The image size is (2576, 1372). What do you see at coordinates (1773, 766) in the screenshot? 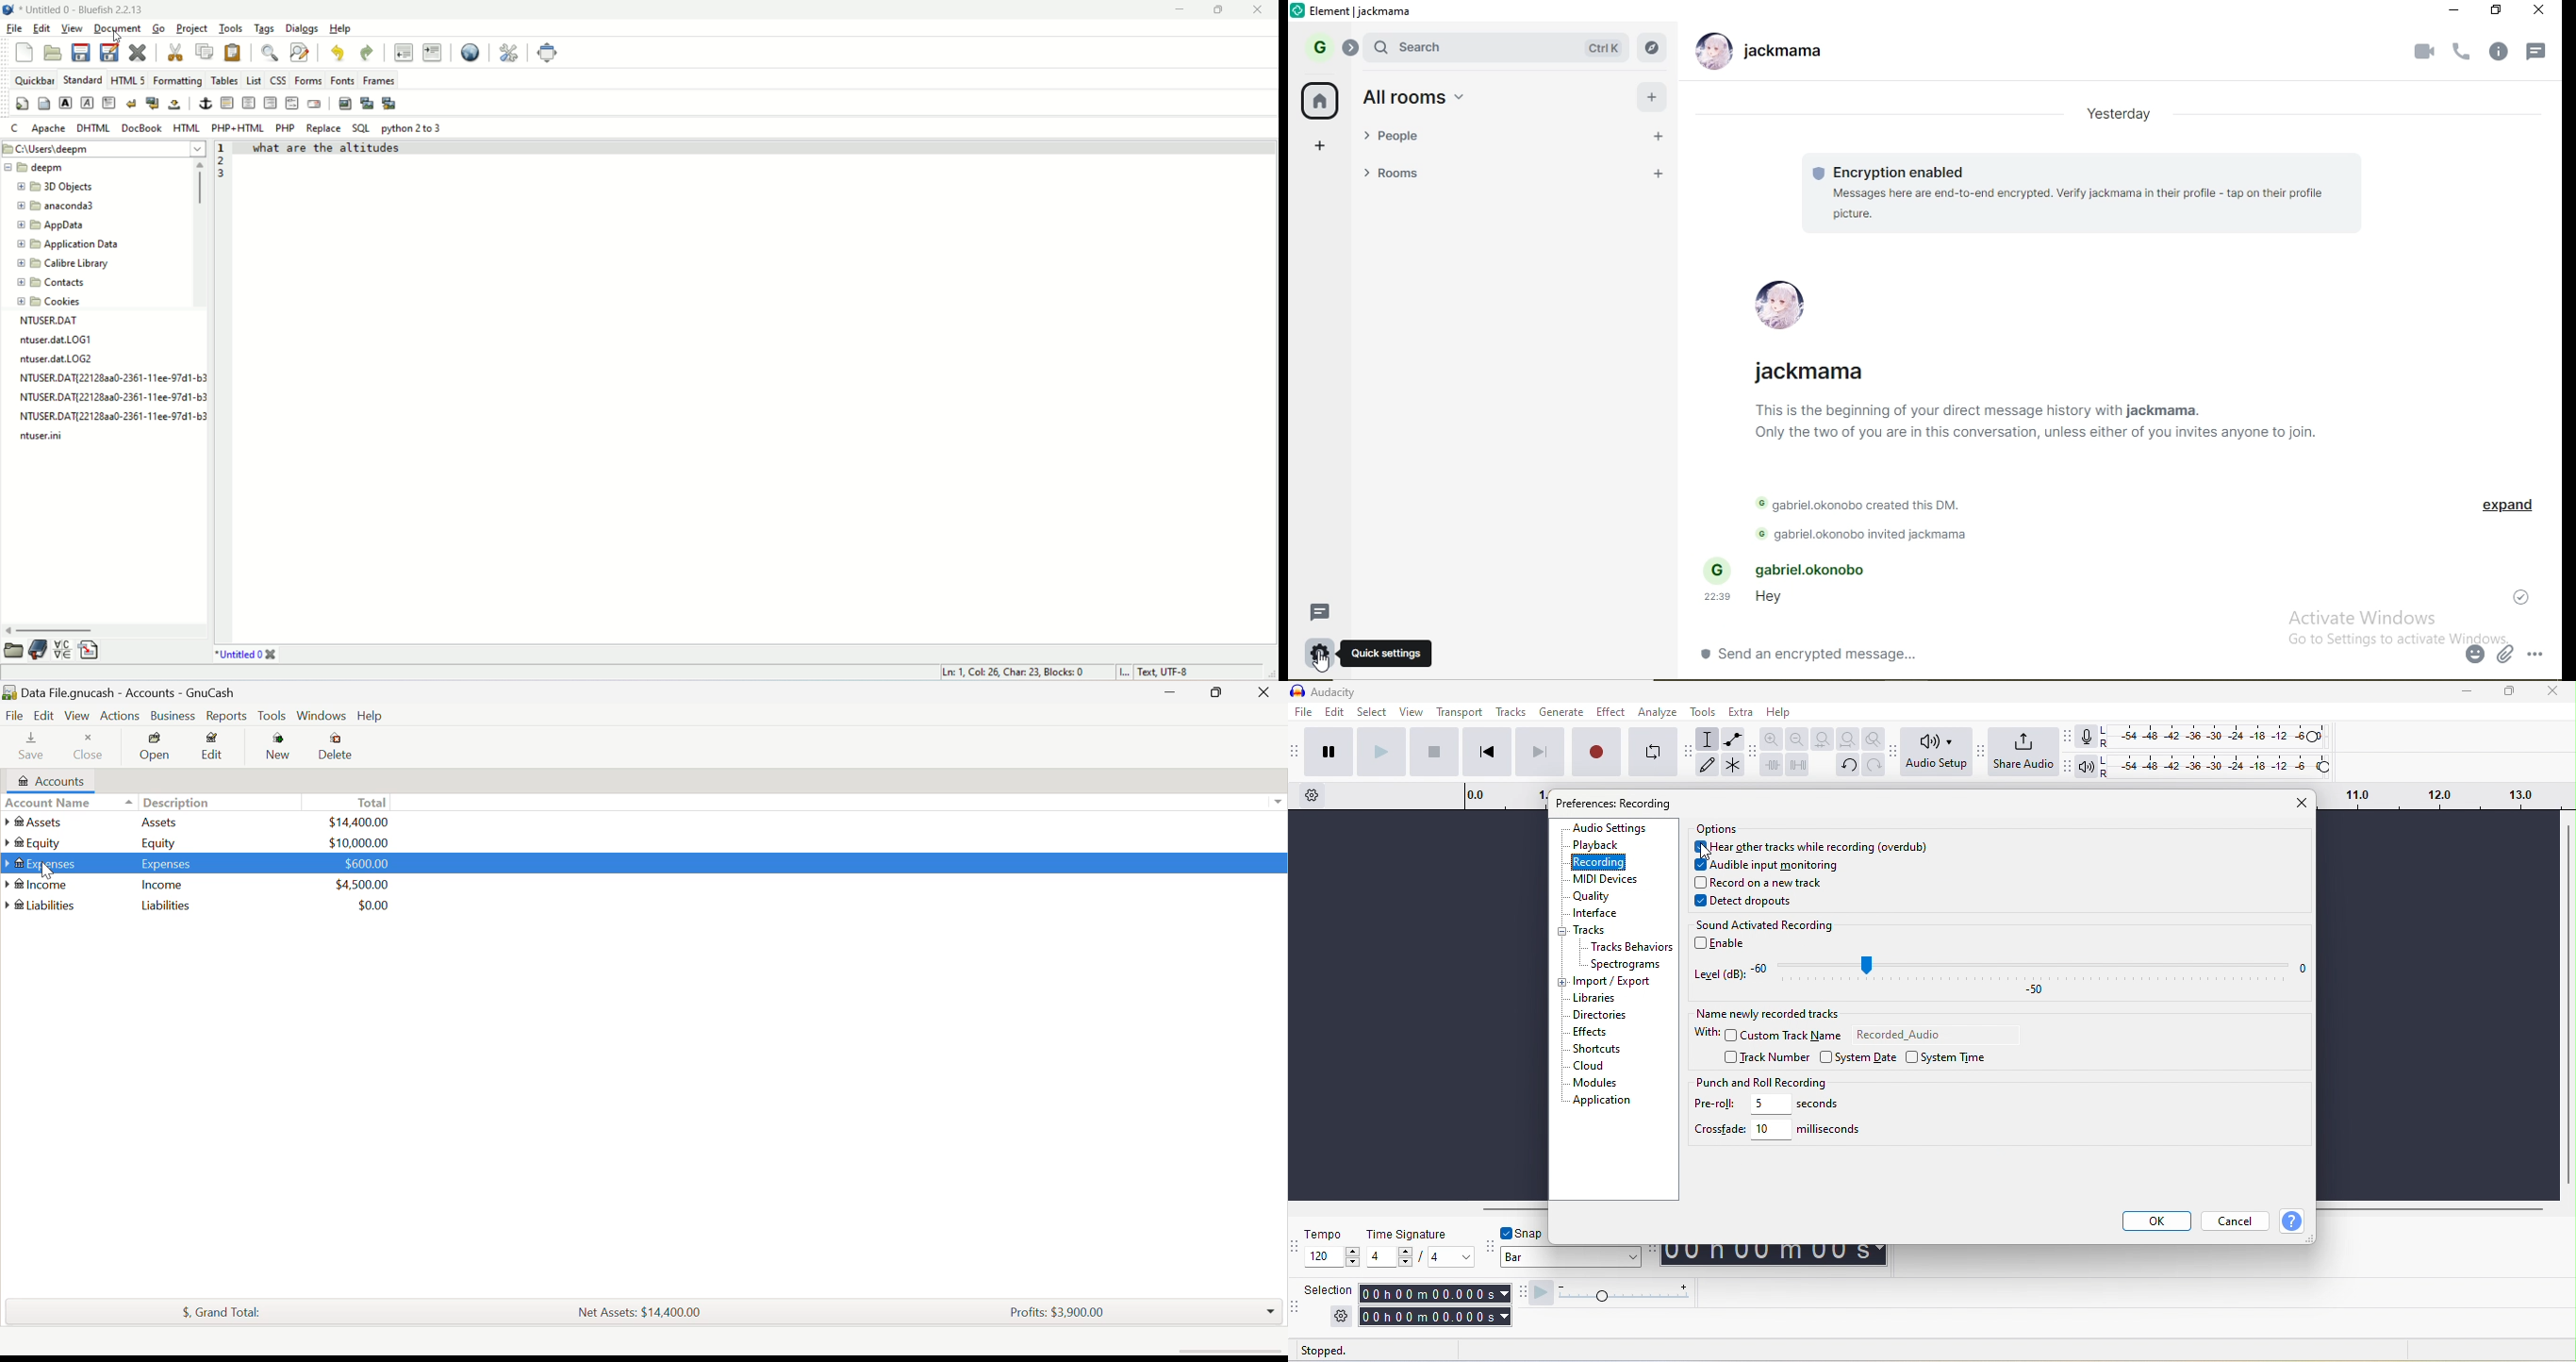
I see `trim audio outside selection` at bounding box center [1773, 766].